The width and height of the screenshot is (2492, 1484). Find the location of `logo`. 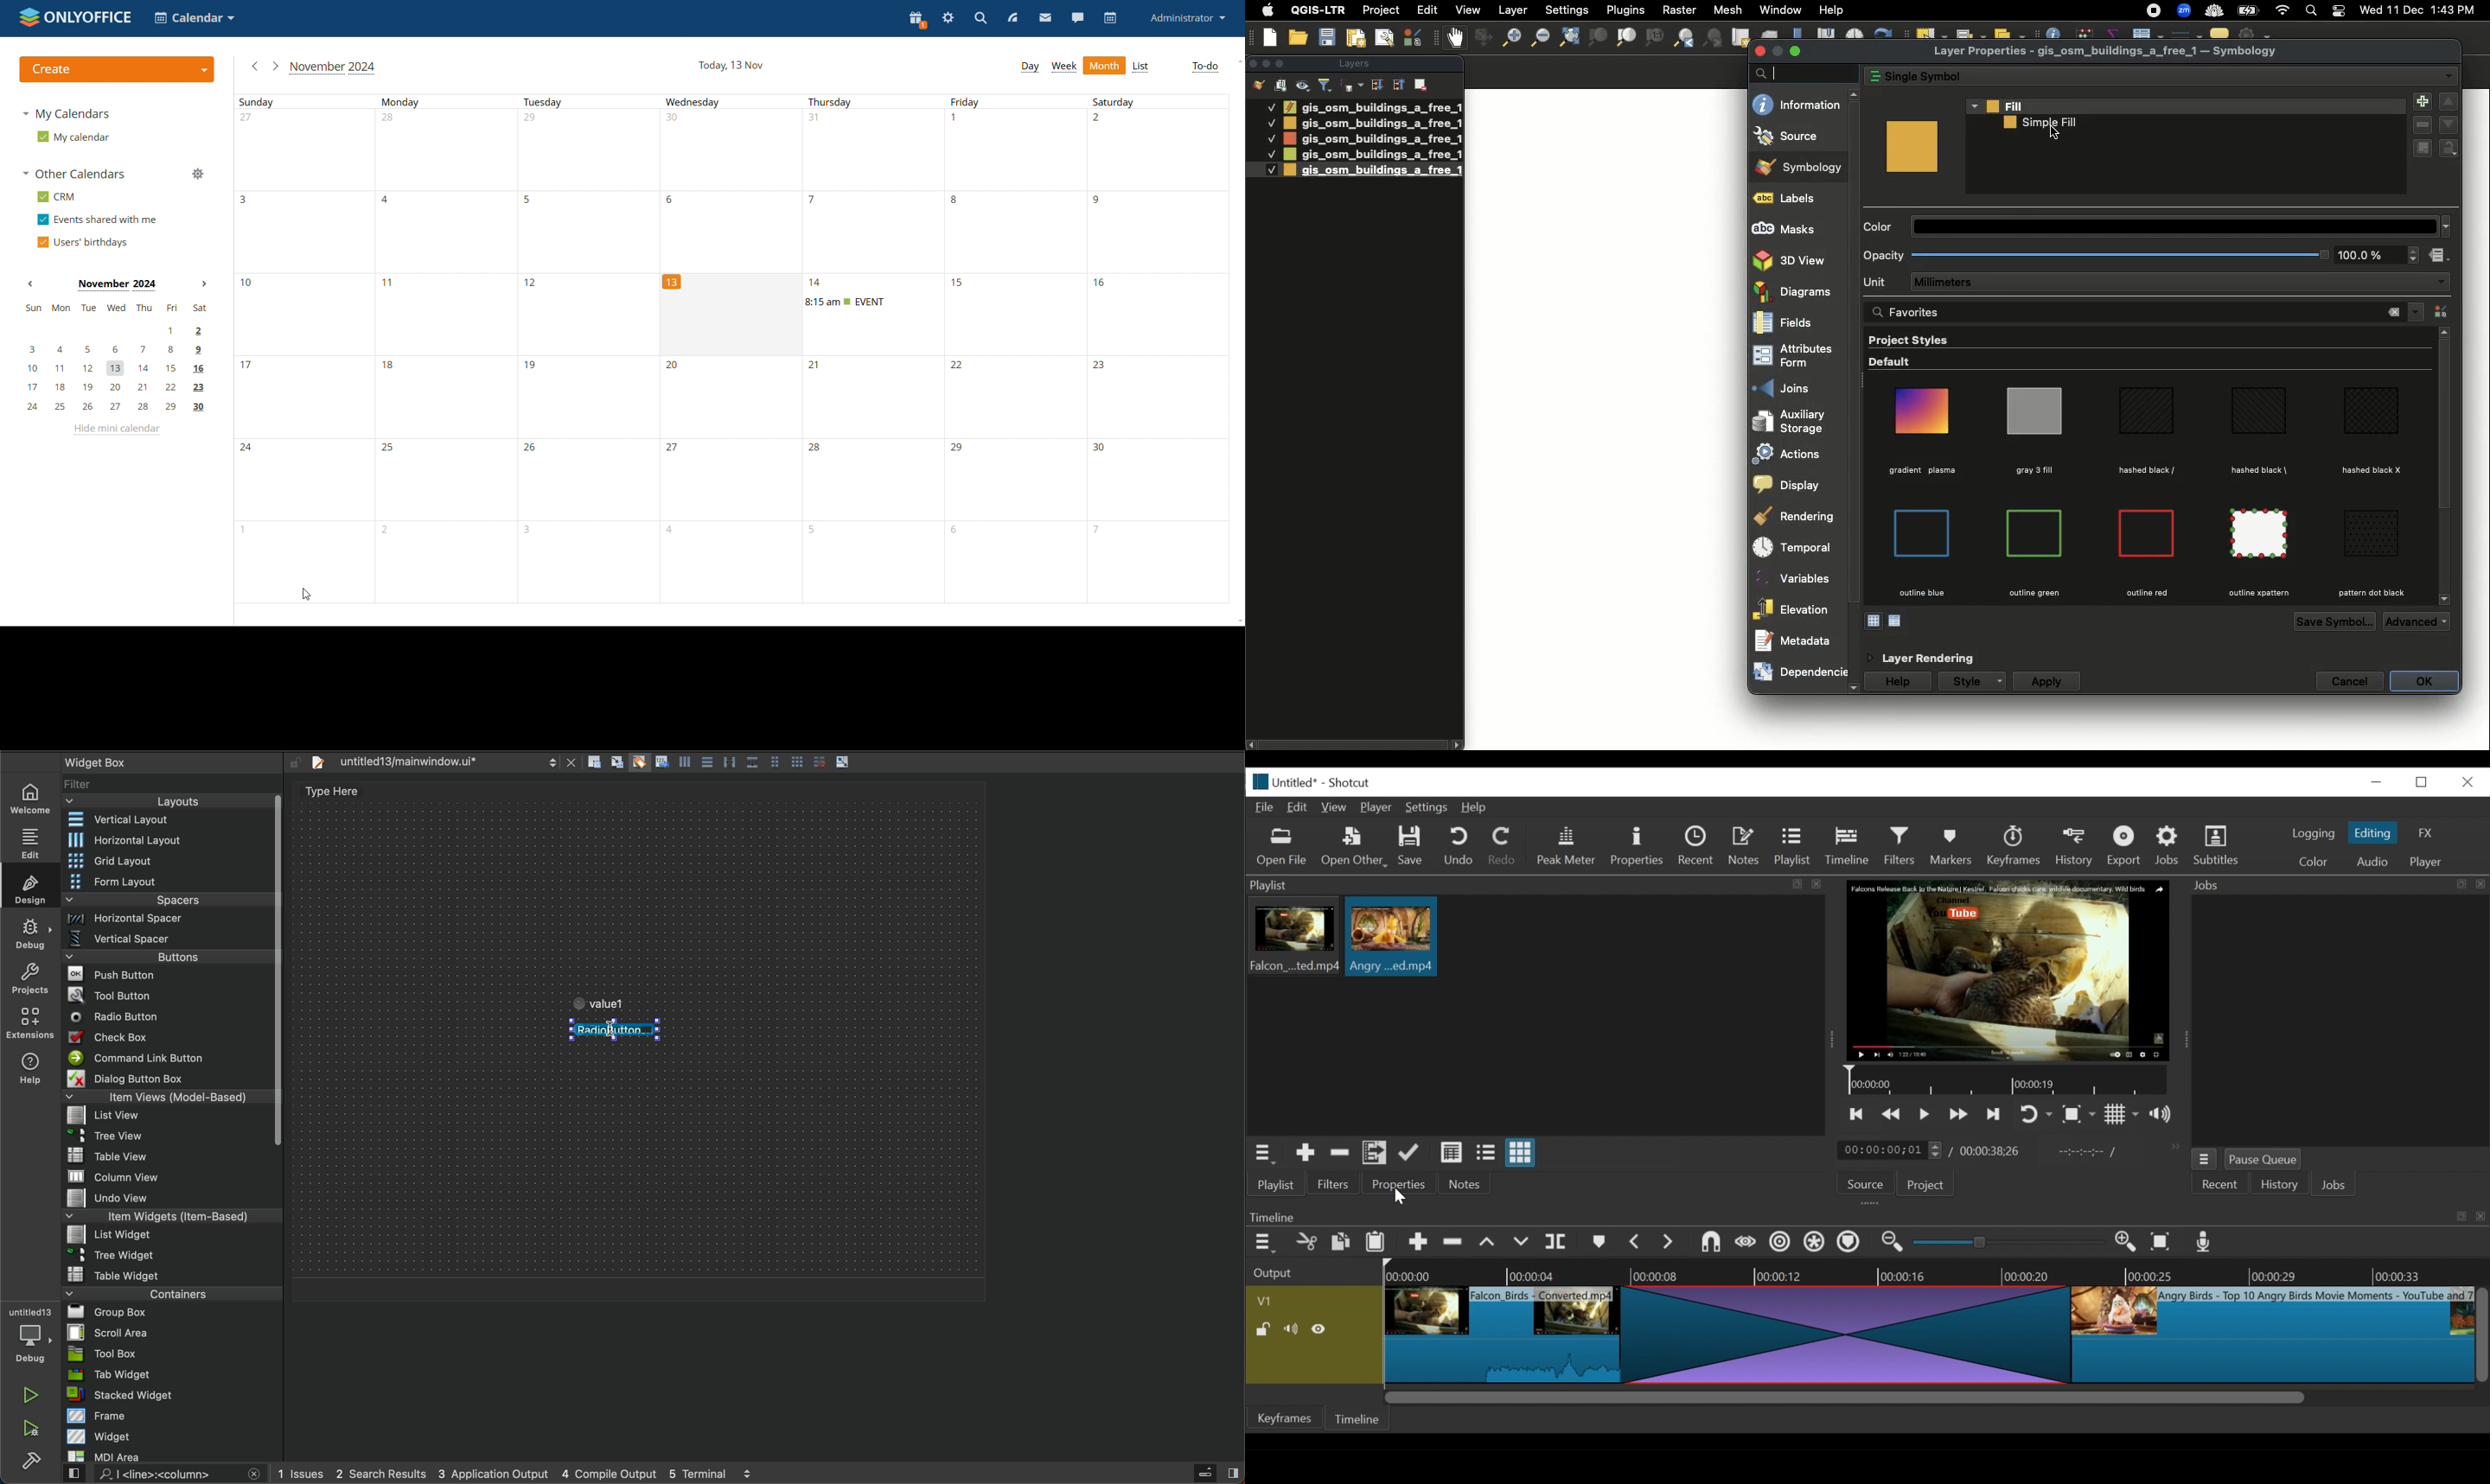

logo is located at coordinates (76, 18).